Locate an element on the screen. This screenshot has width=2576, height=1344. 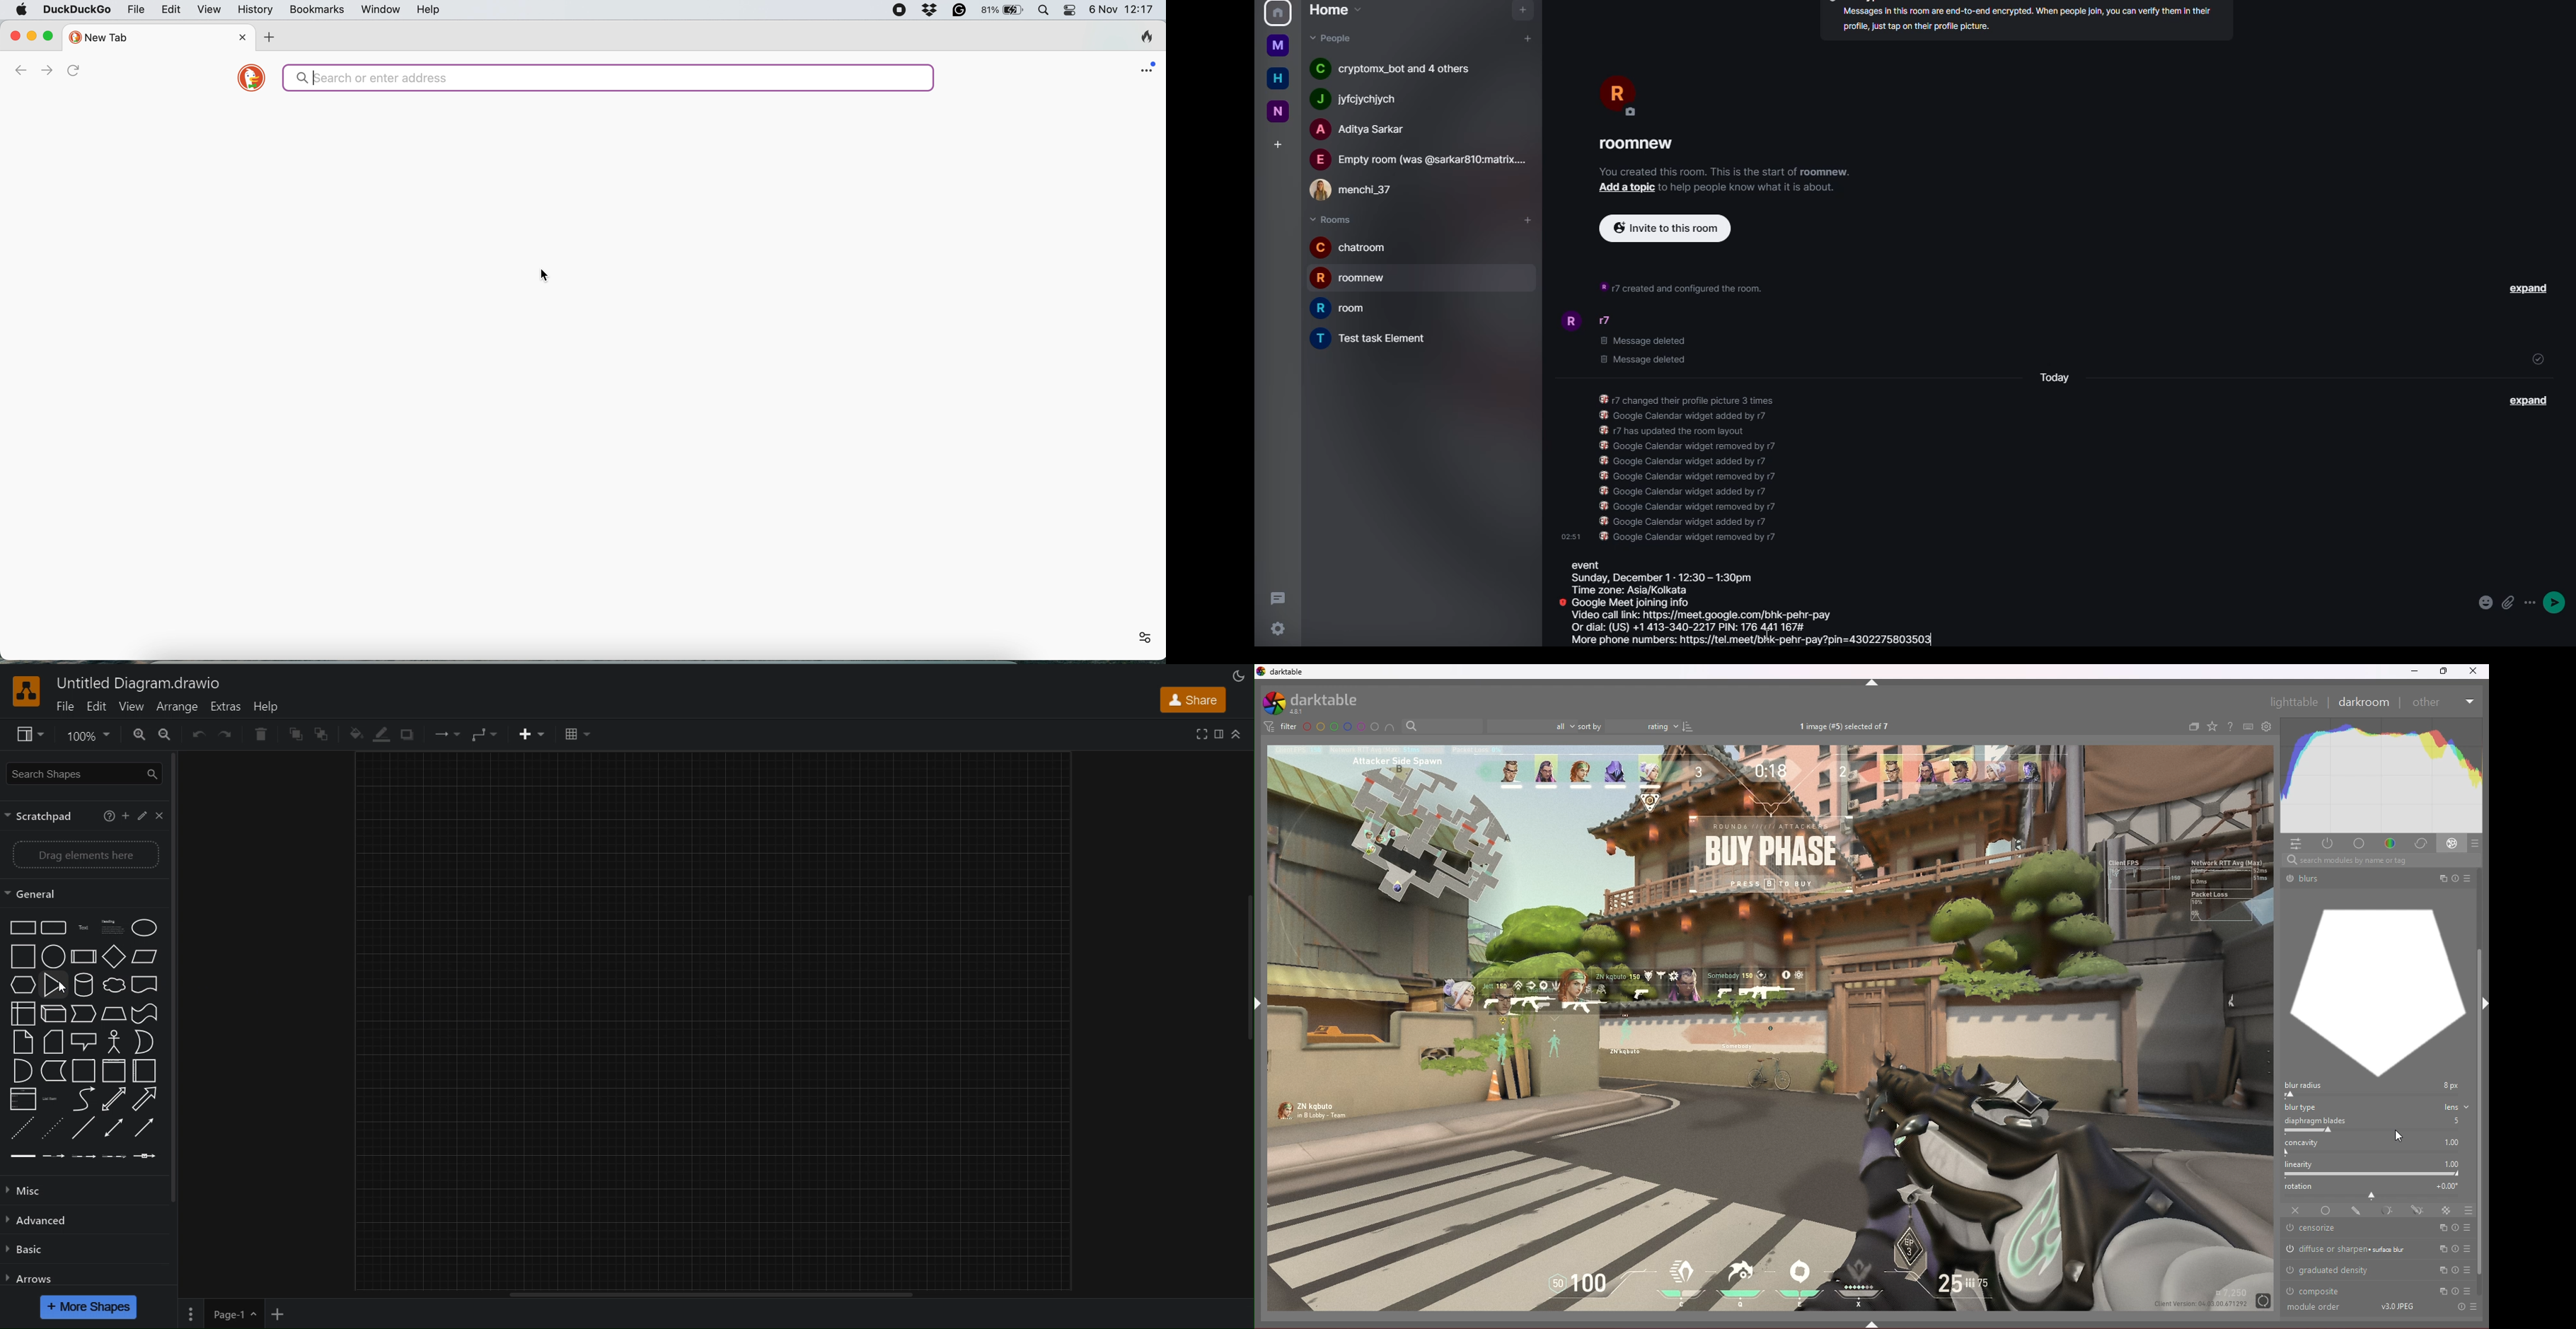
effect is located at coordinates (2453, 843).